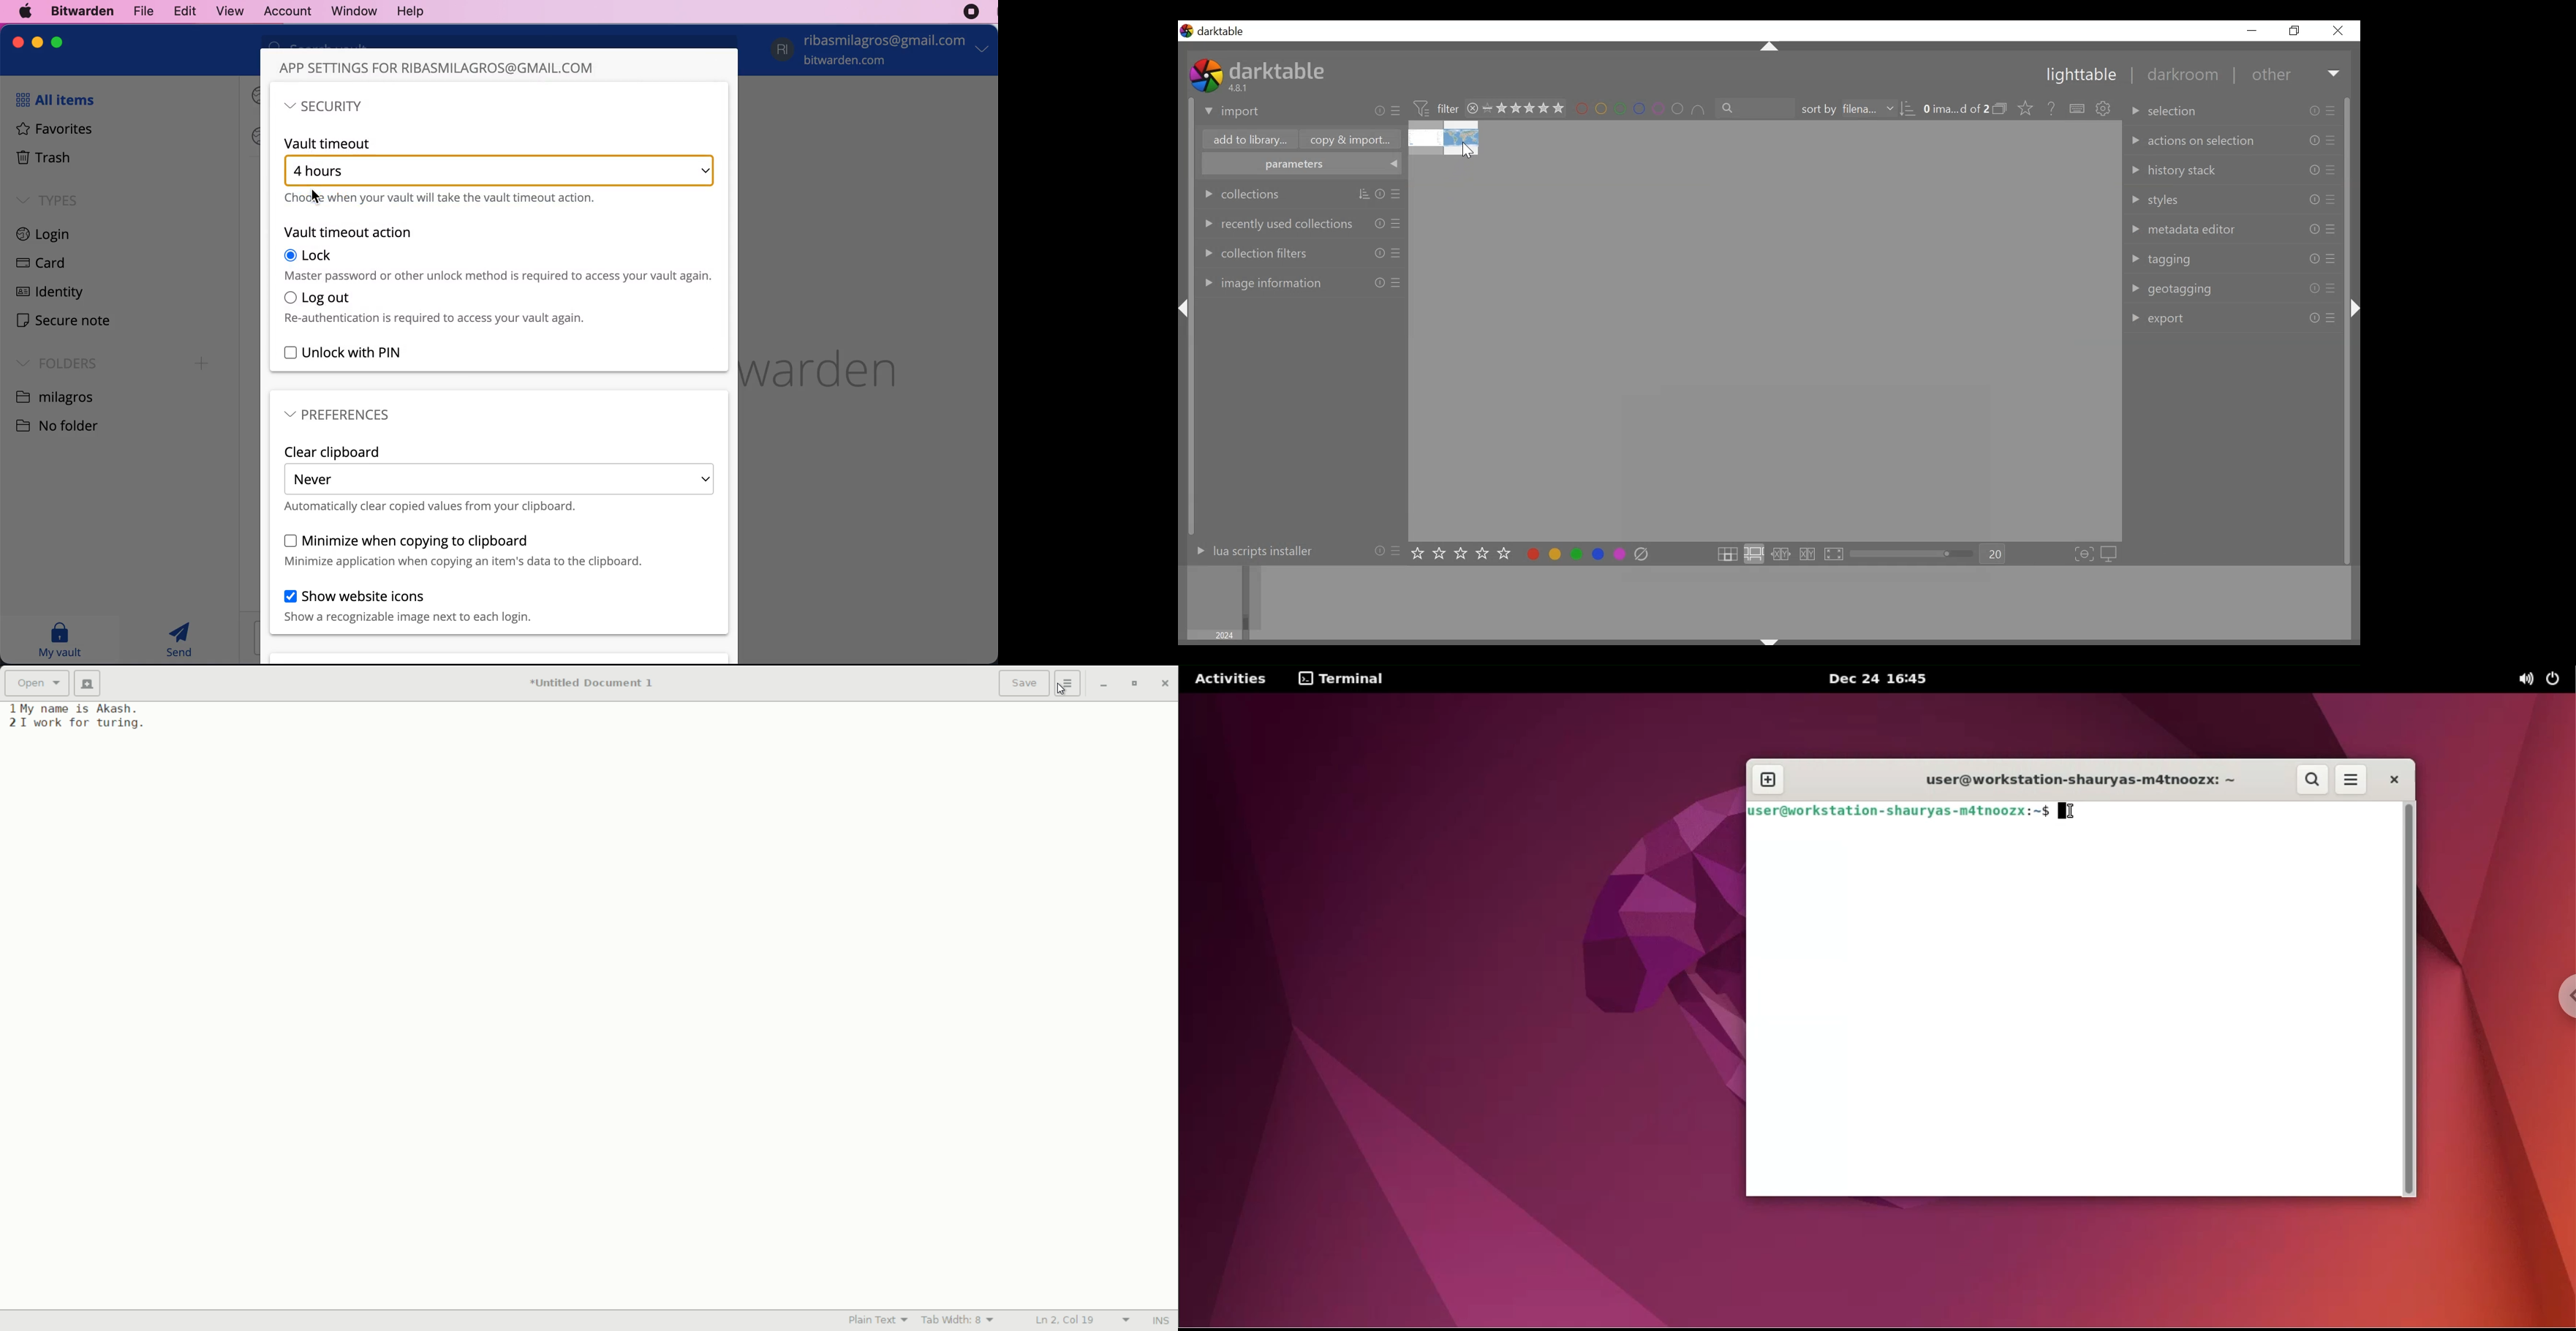  What do you see at coordinates (2315, 288) in the screenshot?
I see `` at bounding box center [2315, 288].